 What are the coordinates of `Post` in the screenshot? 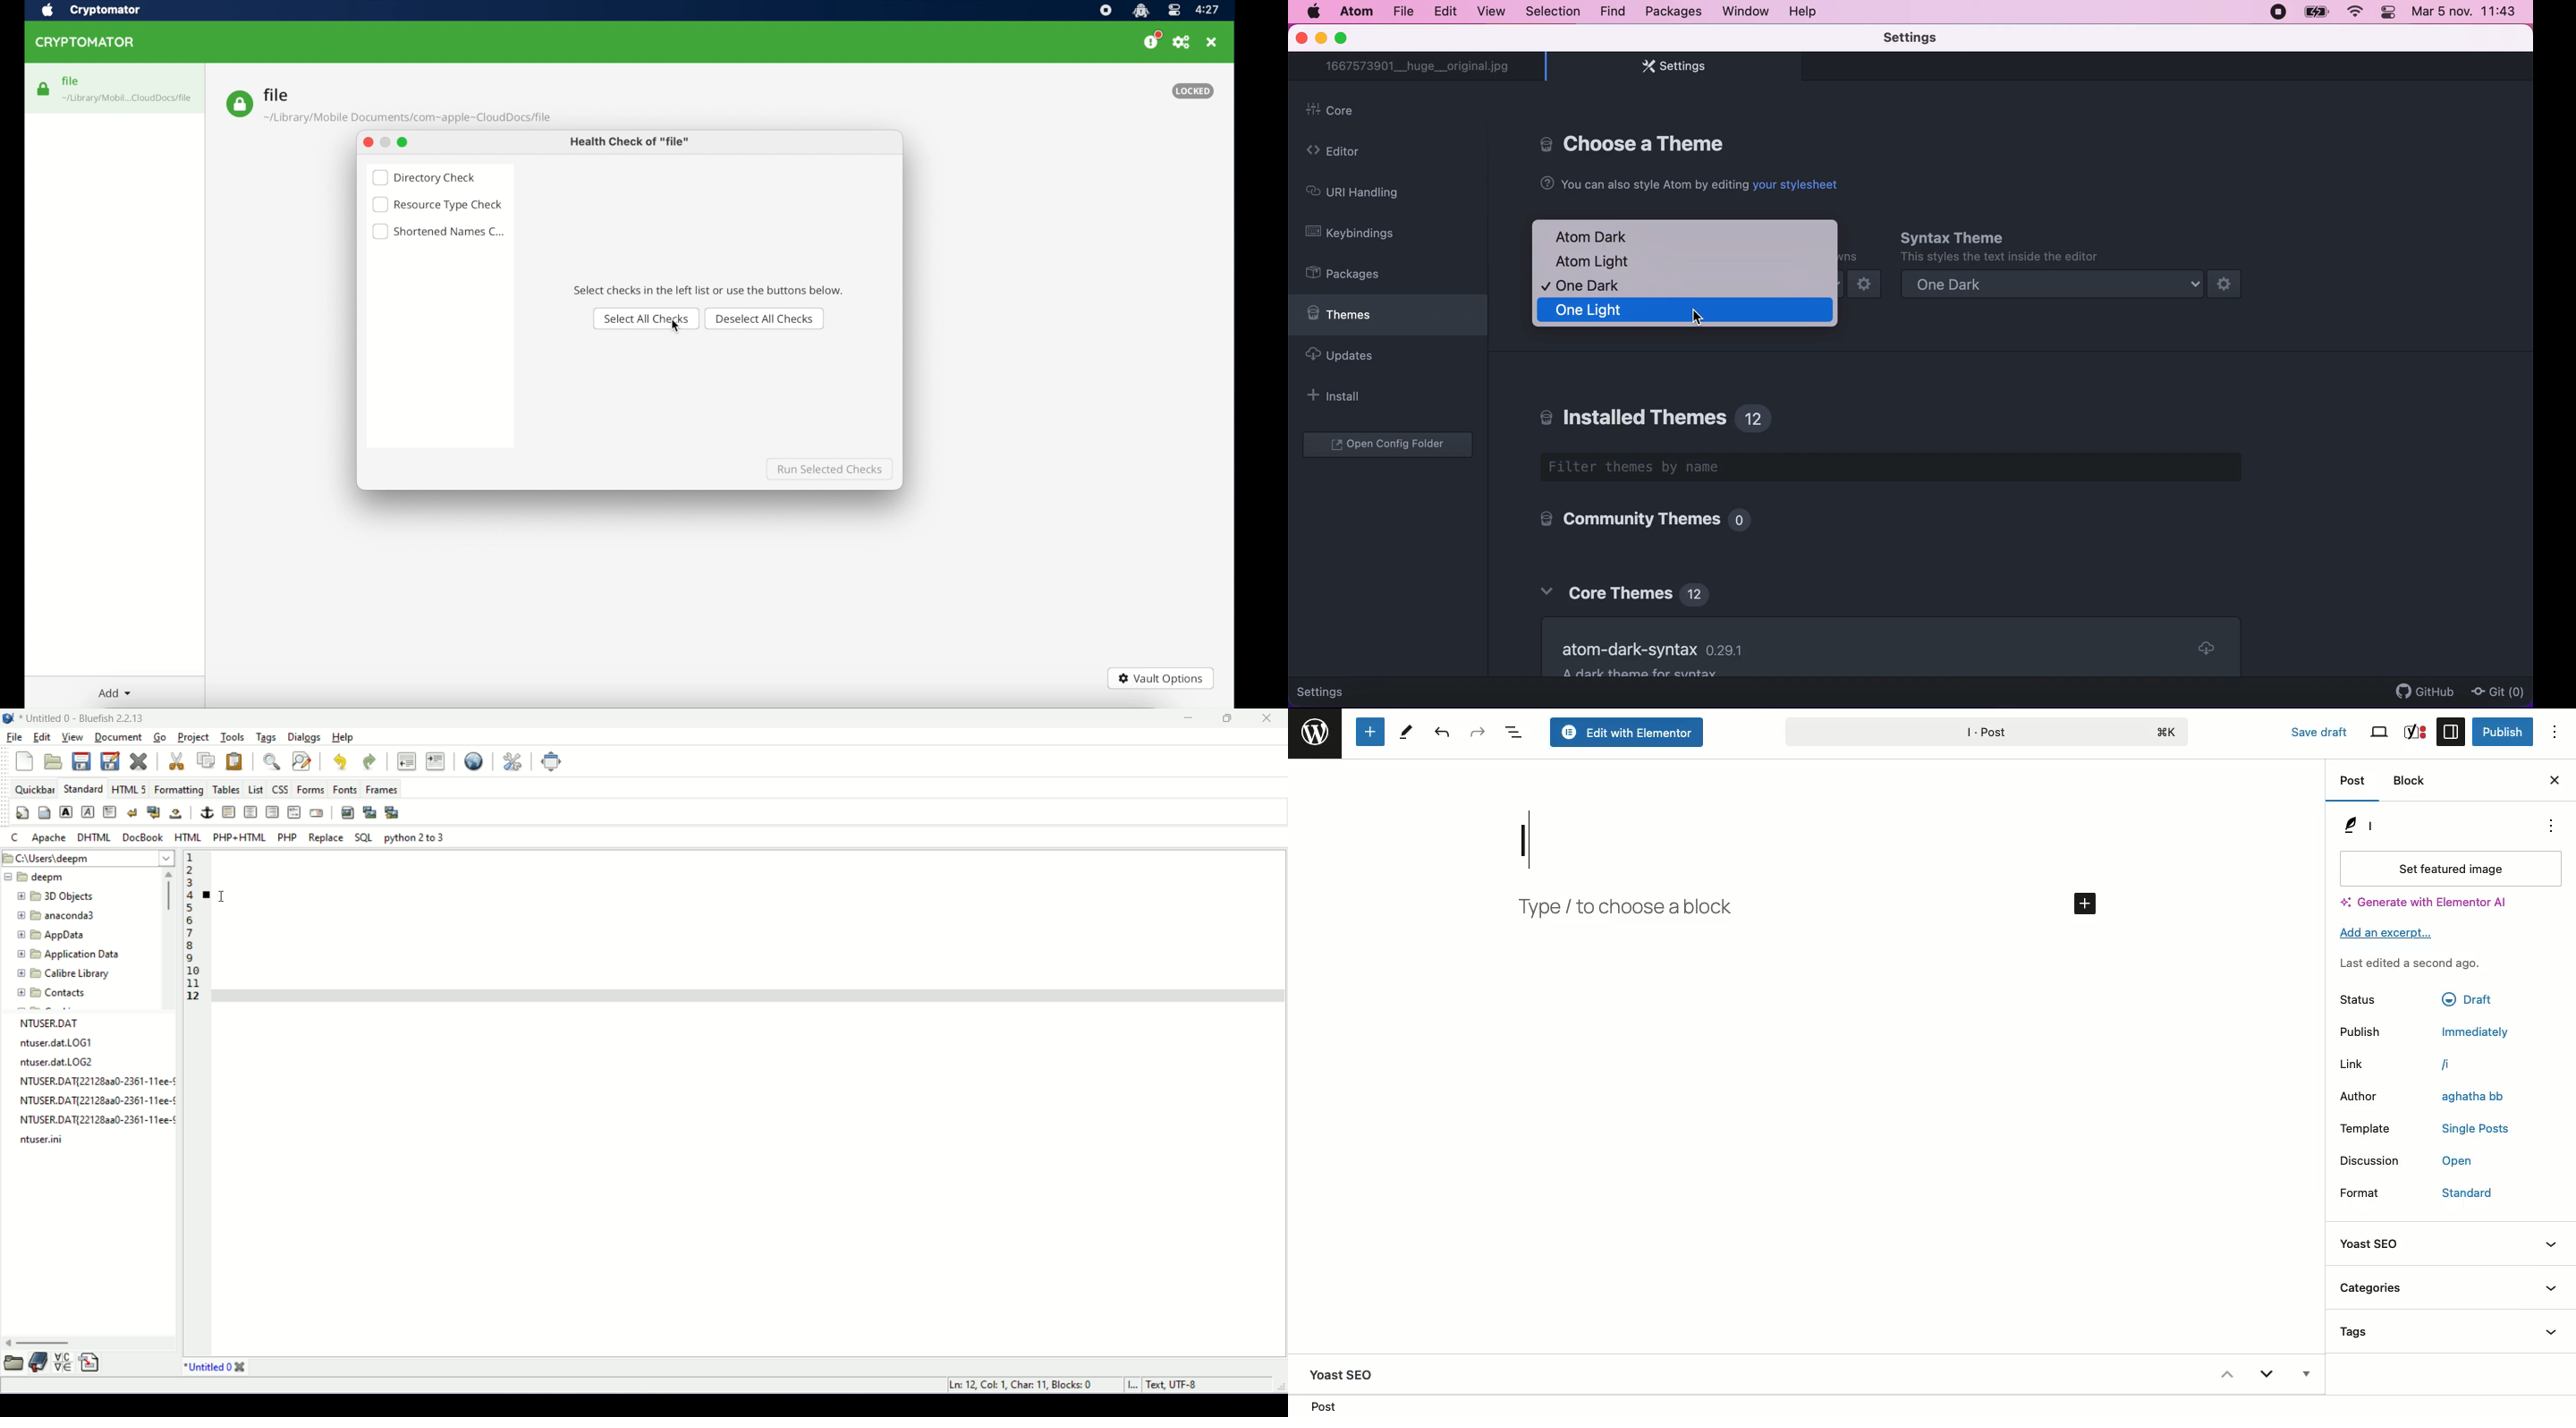 It's located at (1329, 1405).